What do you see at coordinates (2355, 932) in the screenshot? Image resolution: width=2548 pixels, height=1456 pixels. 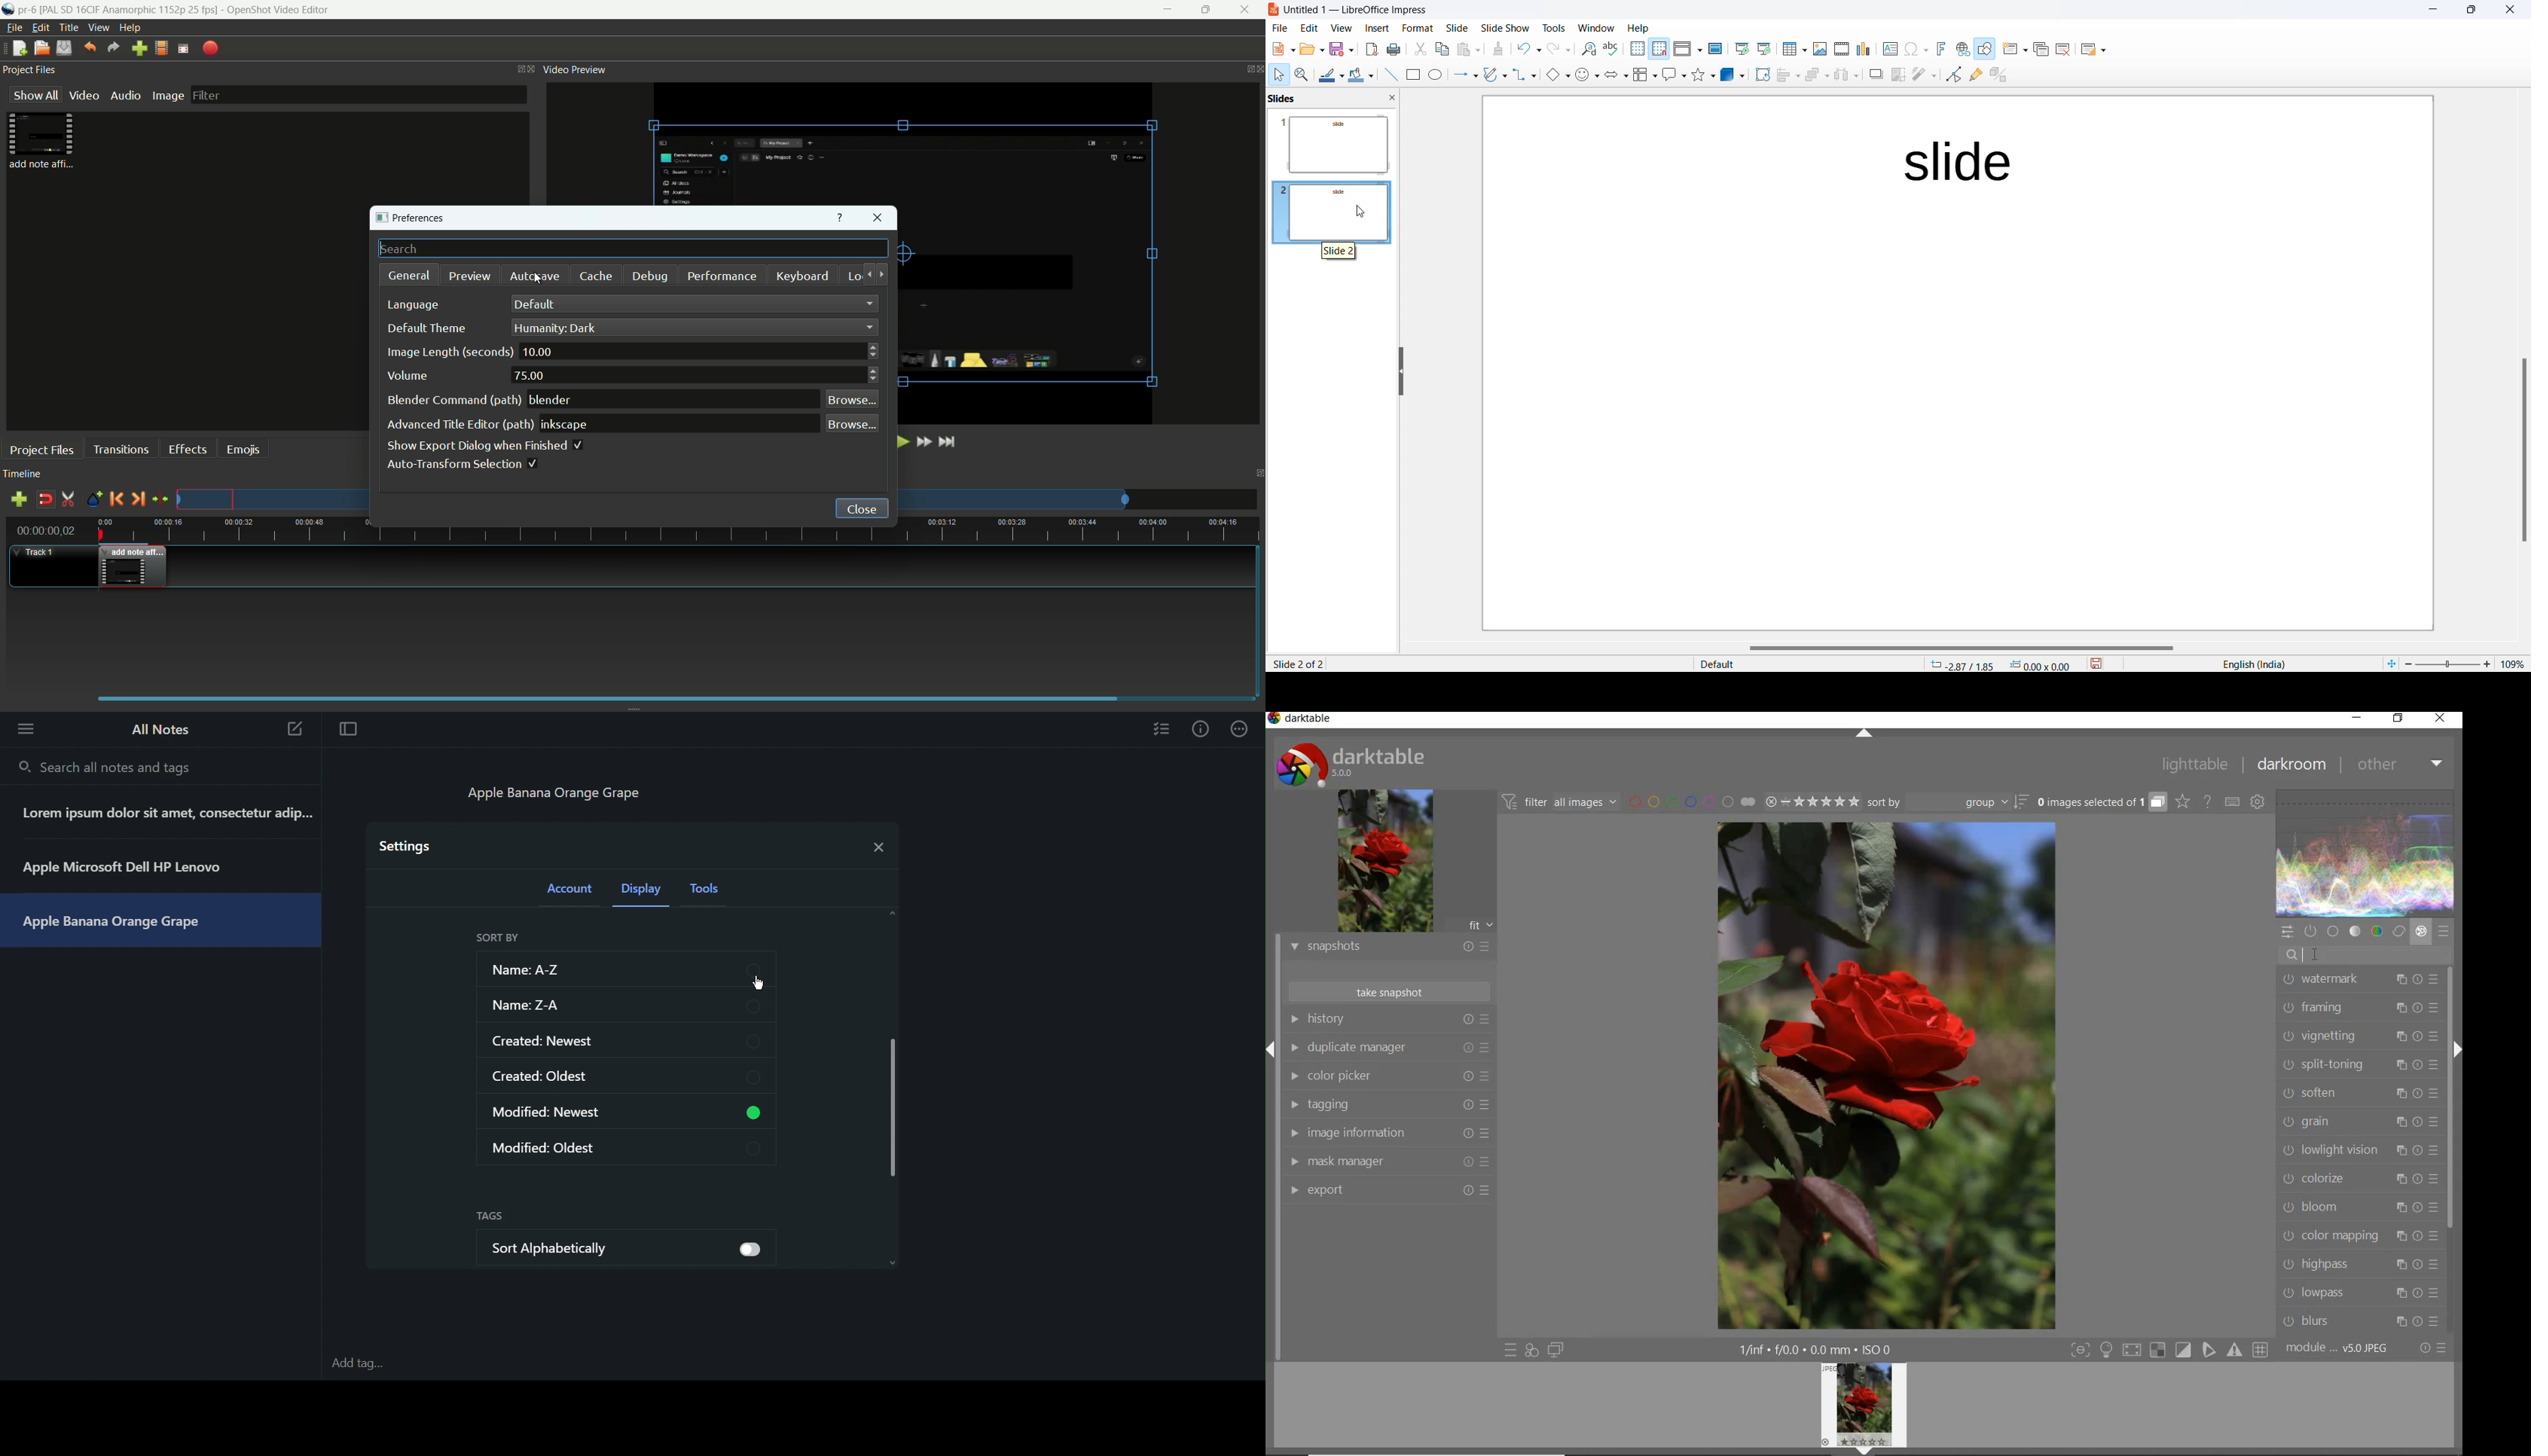 I see `tone` at bounding box center [2355, 932].